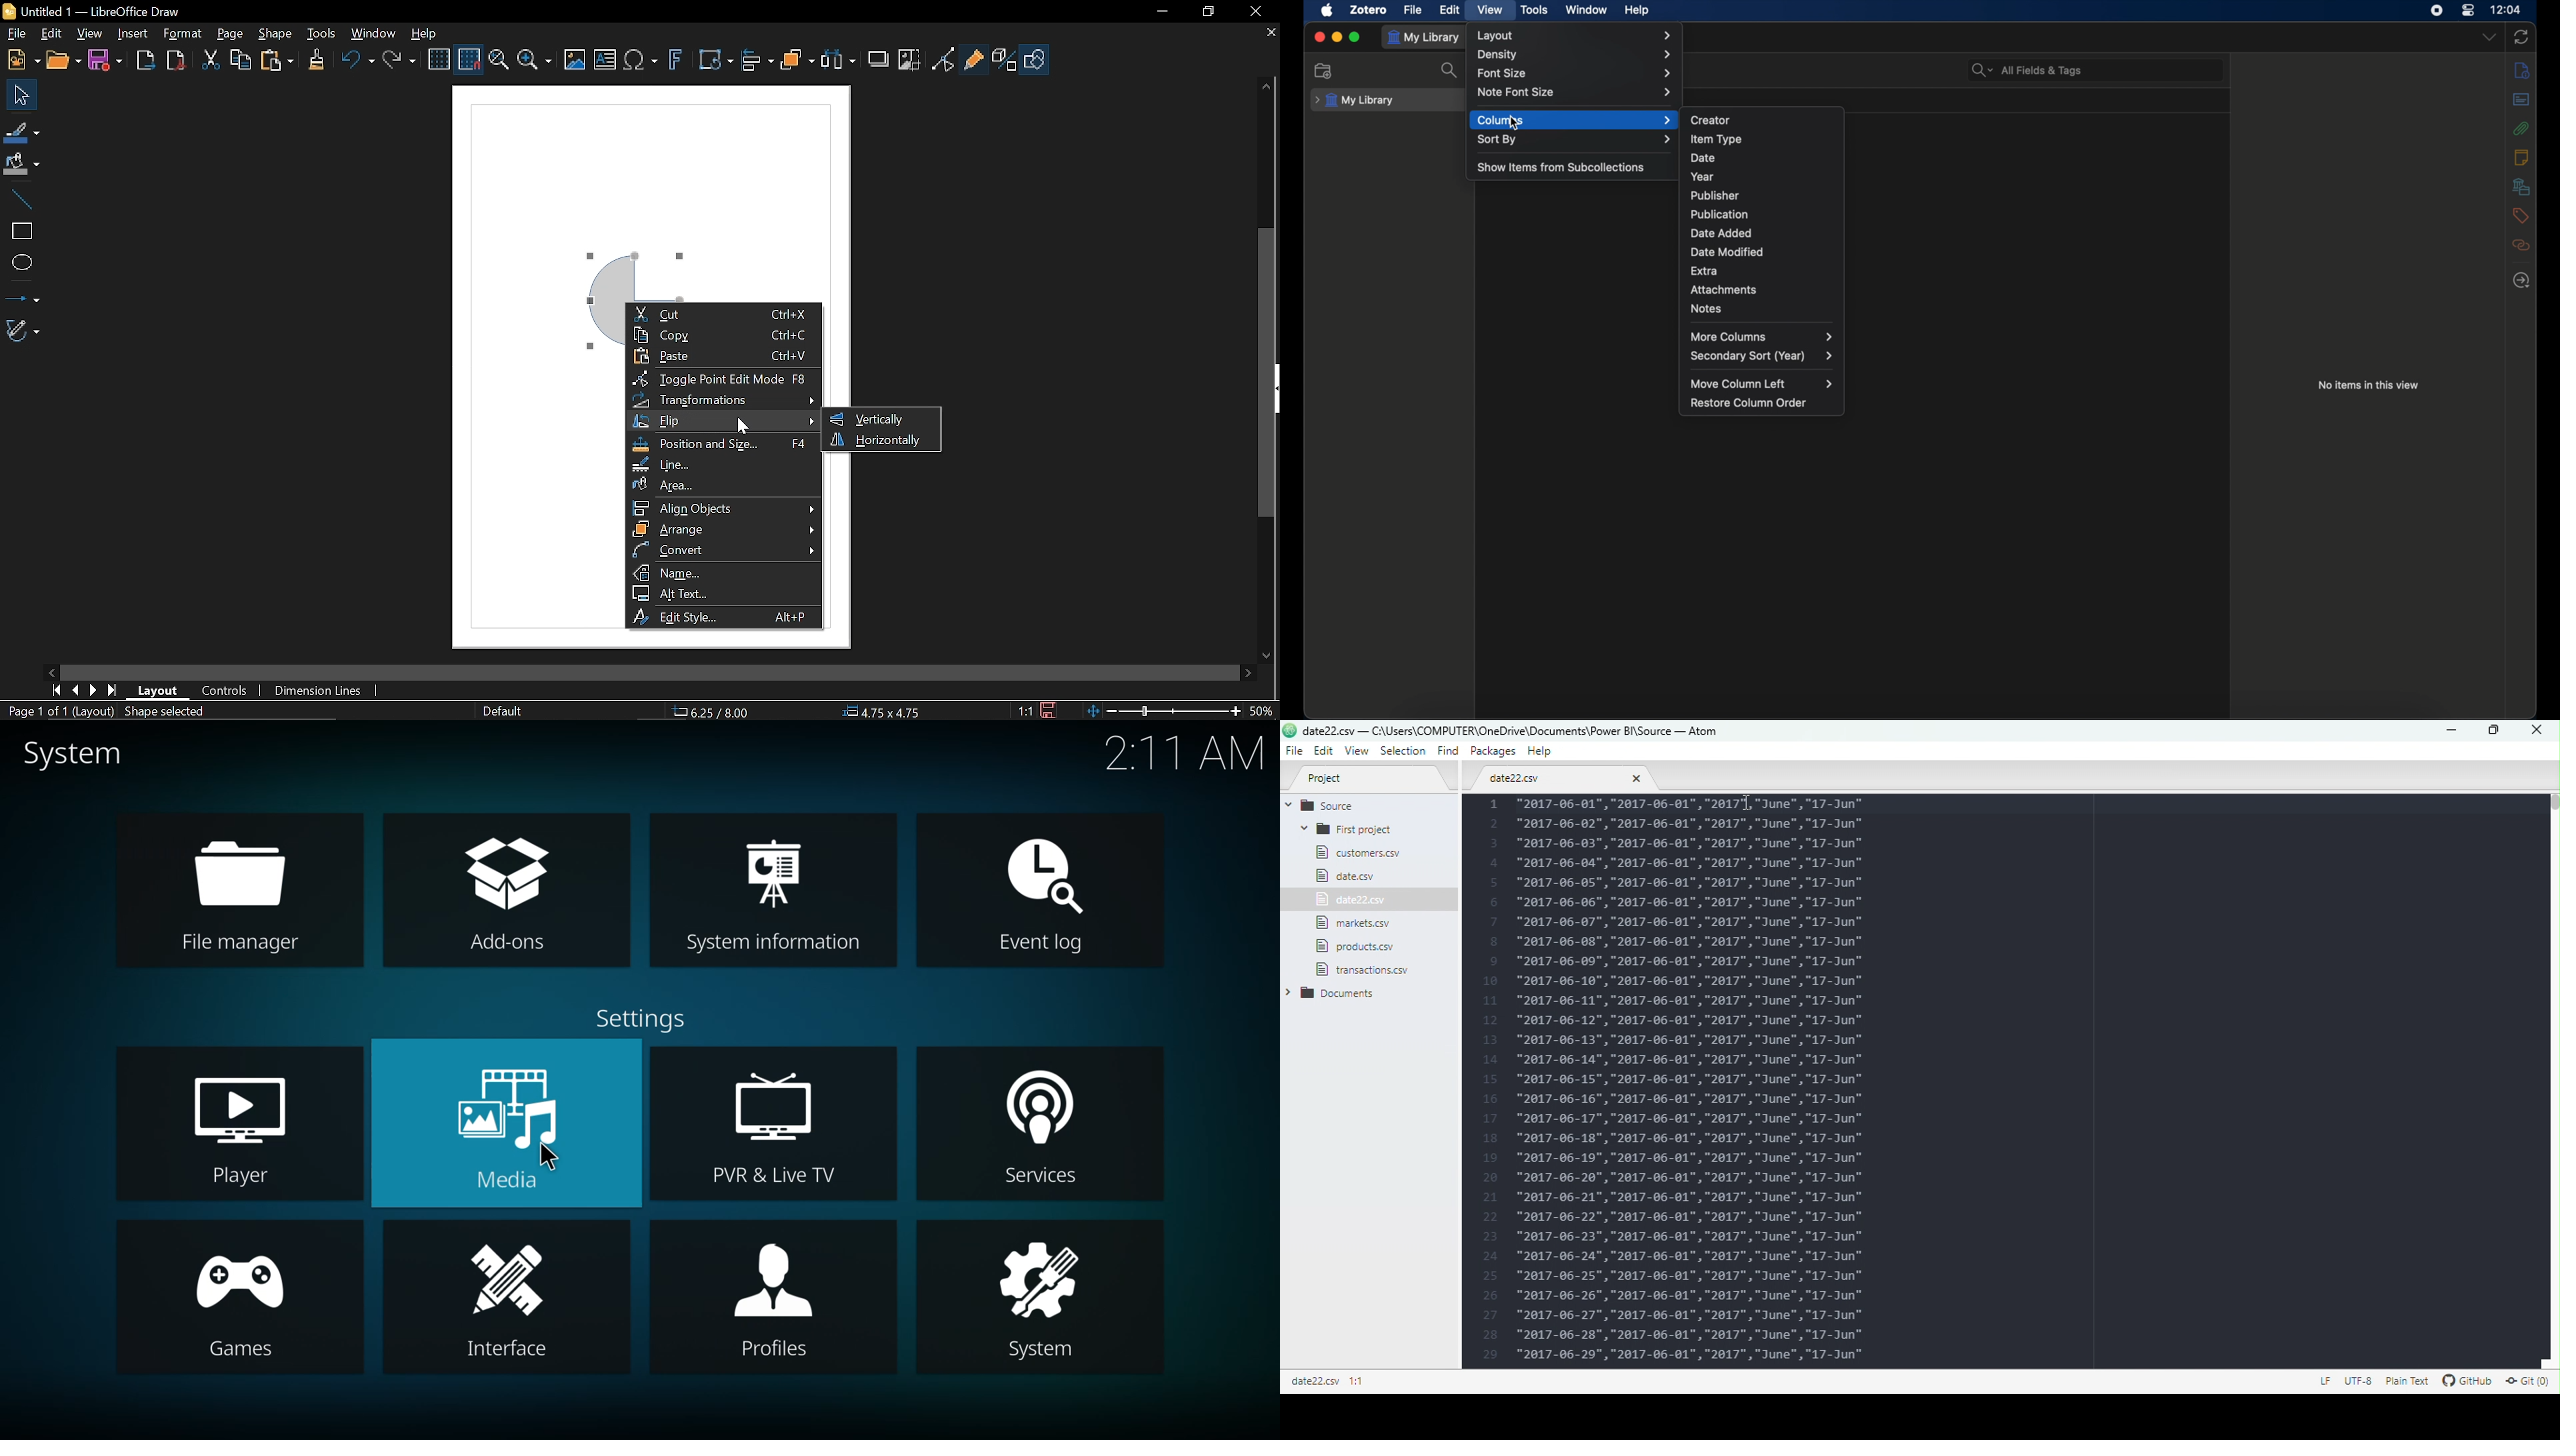 This screenshot has height=1456, width=2576. What do you see at coordinates (134, 35) in the screenshot?
I see `Insert` at bounding box center [134, 35].